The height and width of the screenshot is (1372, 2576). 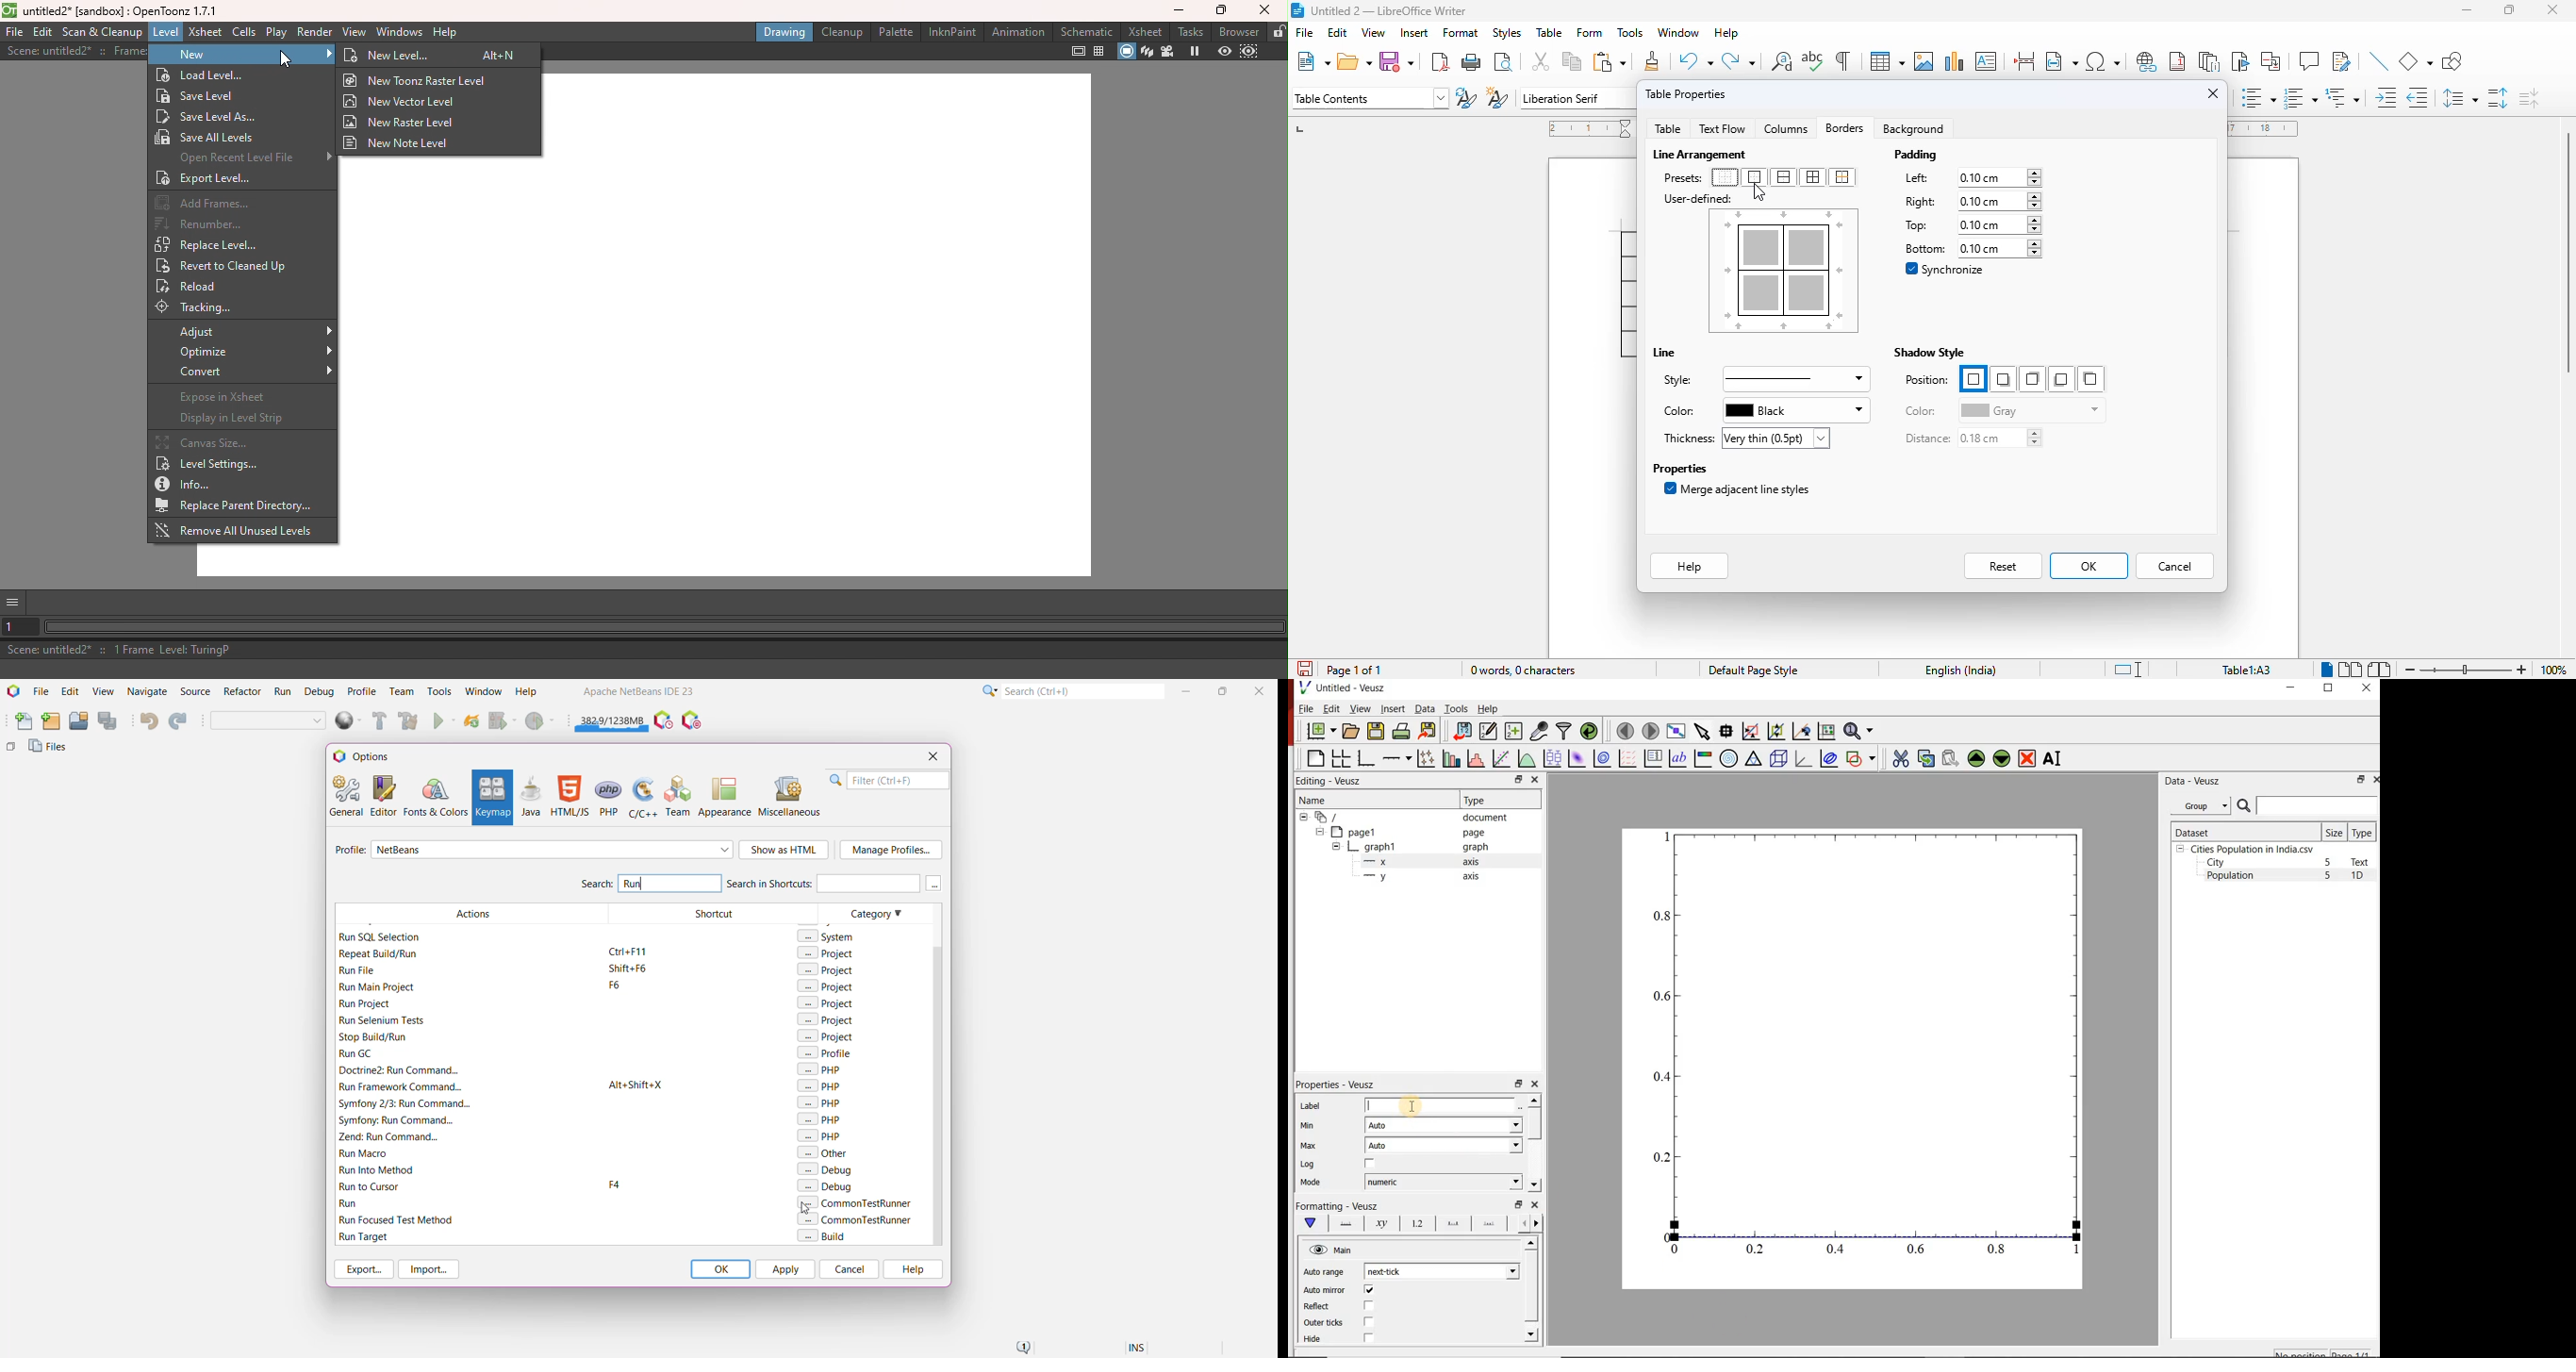 What do you see at coordinates (2128, 670) in the screenshot?
I see `standard selection` at bounding box center [2128, 670].